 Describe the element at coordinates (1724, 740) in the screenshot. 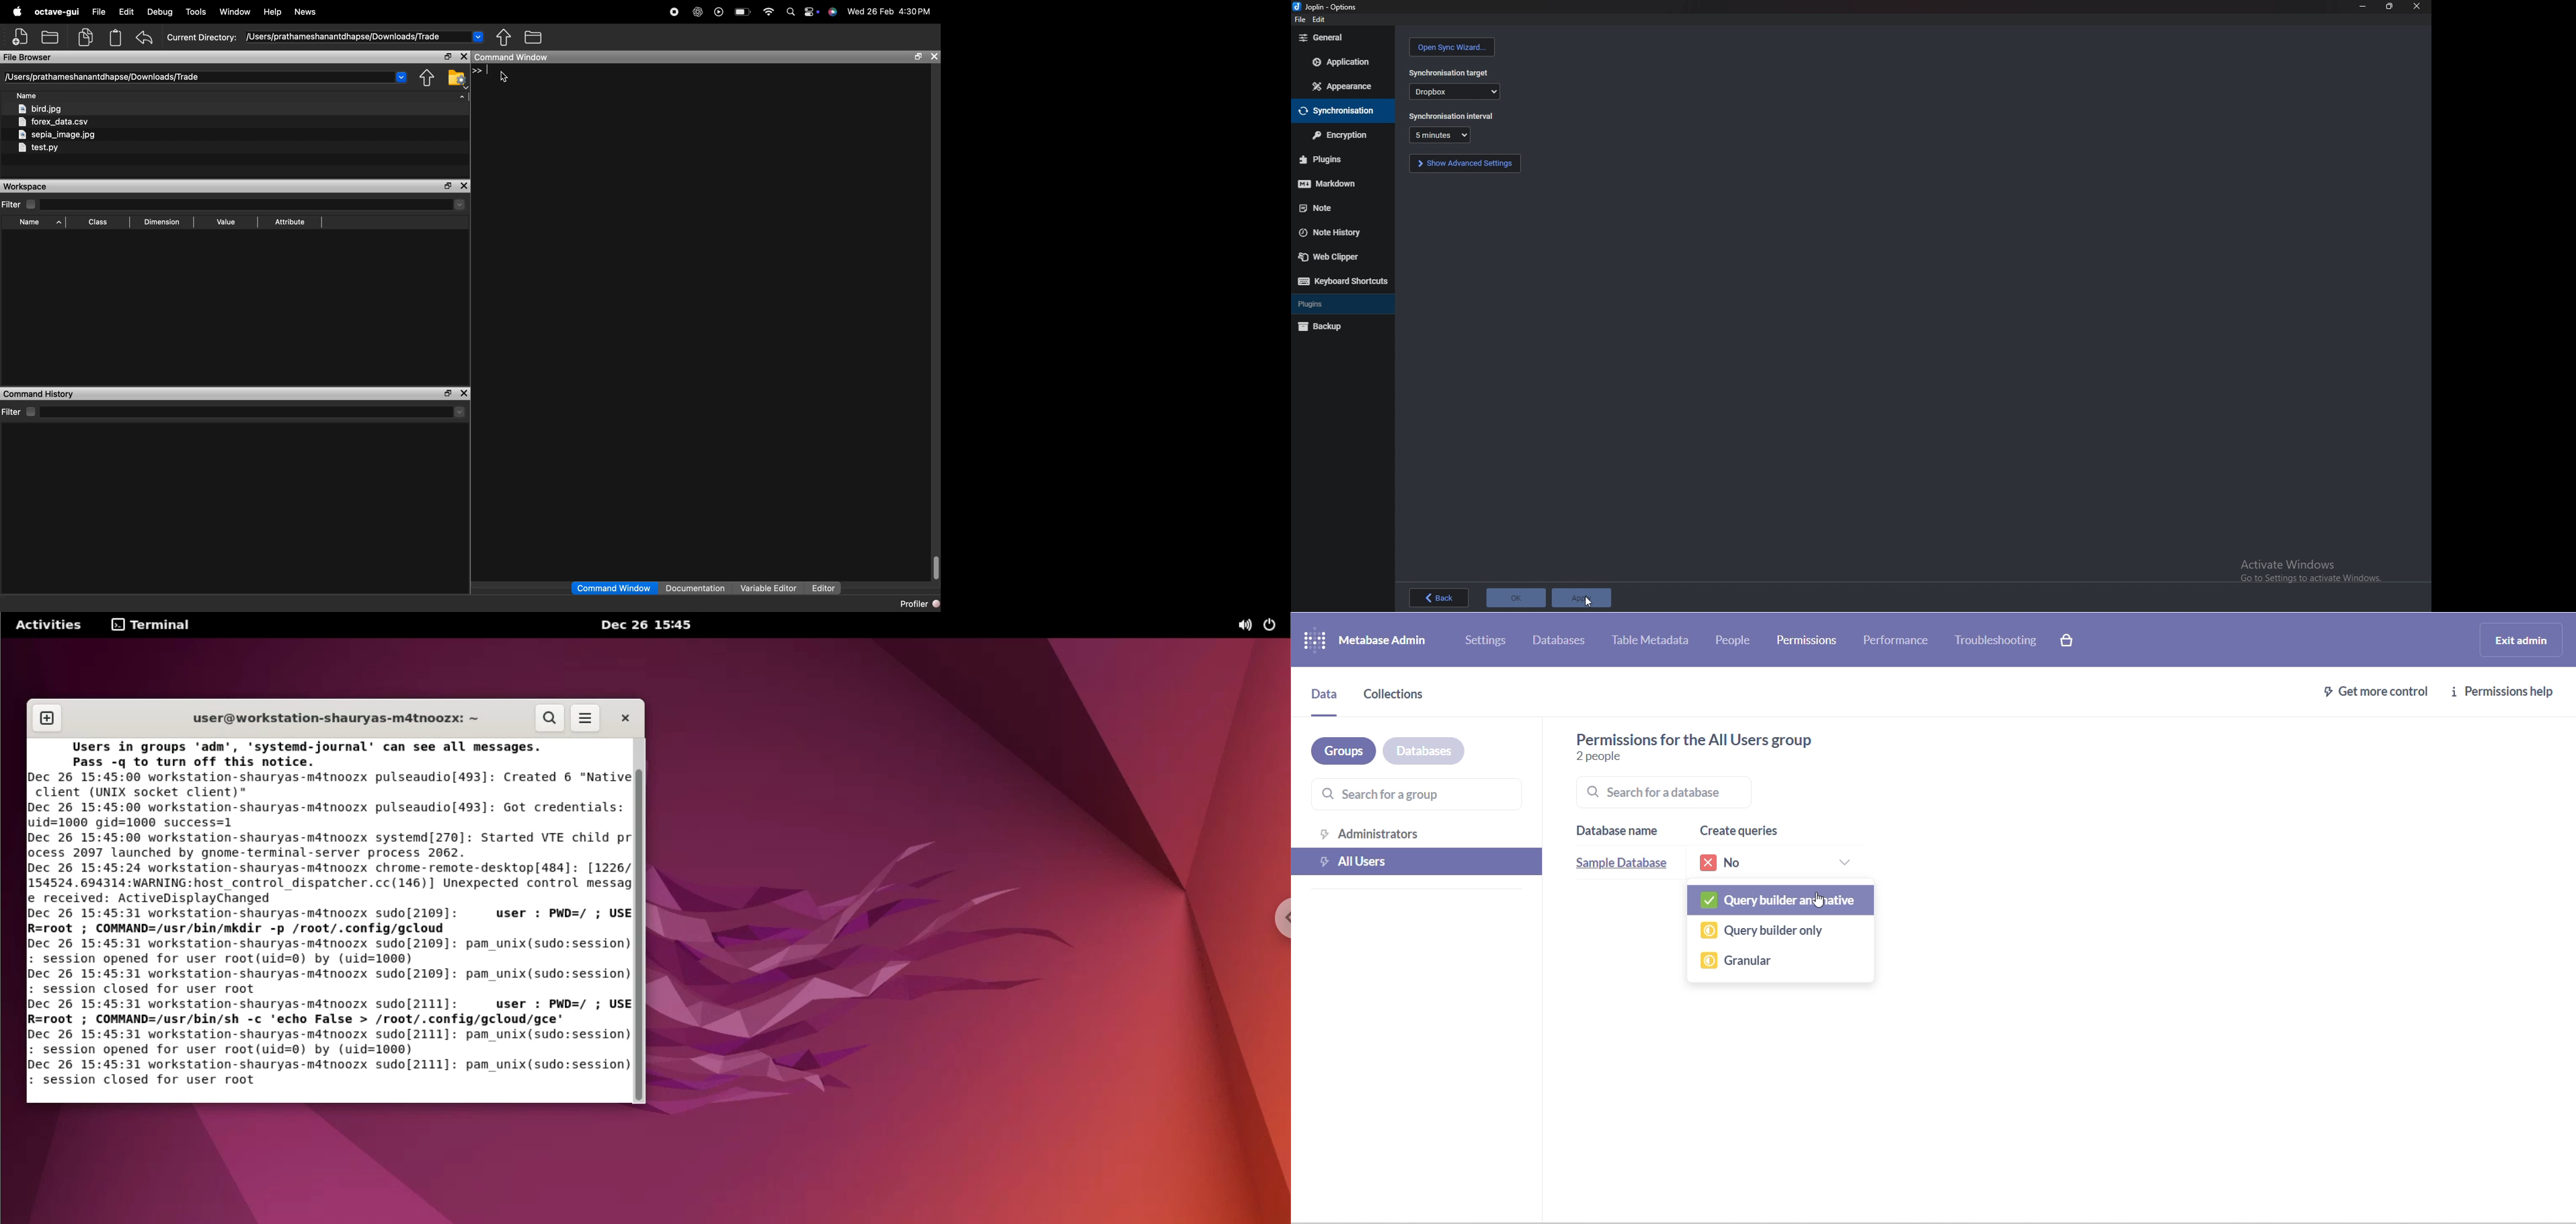

I see `text` at that location.